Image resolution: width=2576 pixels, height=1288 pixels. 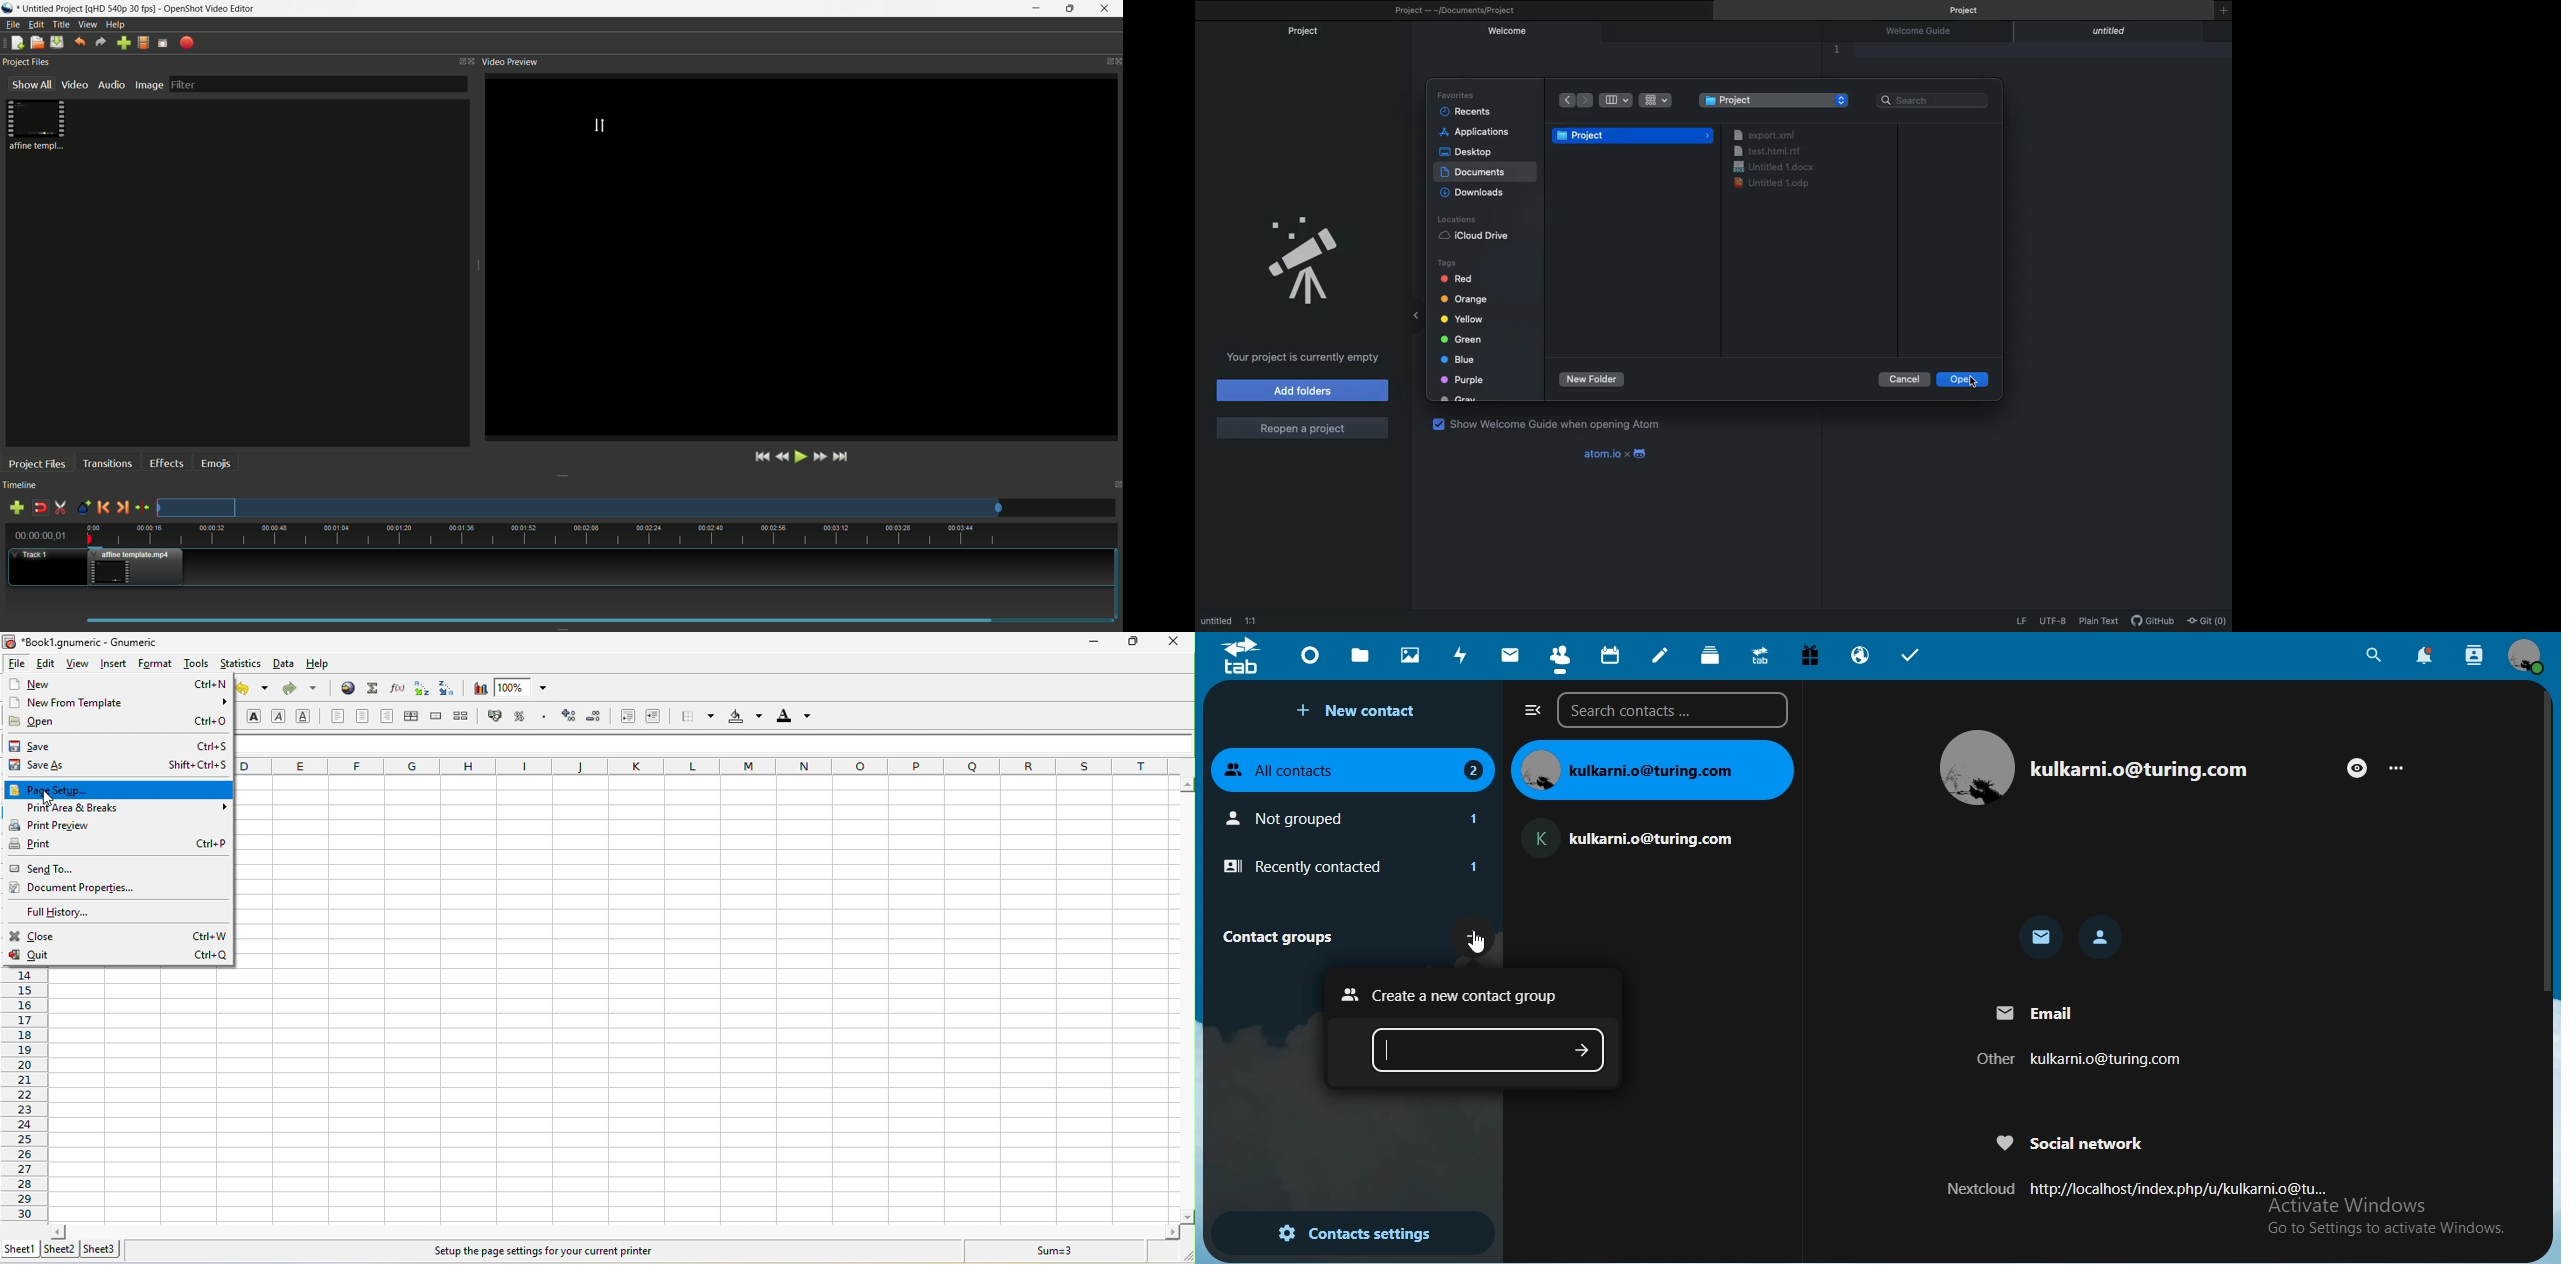 I want to click on free trial, so click(x=1813, y=656).